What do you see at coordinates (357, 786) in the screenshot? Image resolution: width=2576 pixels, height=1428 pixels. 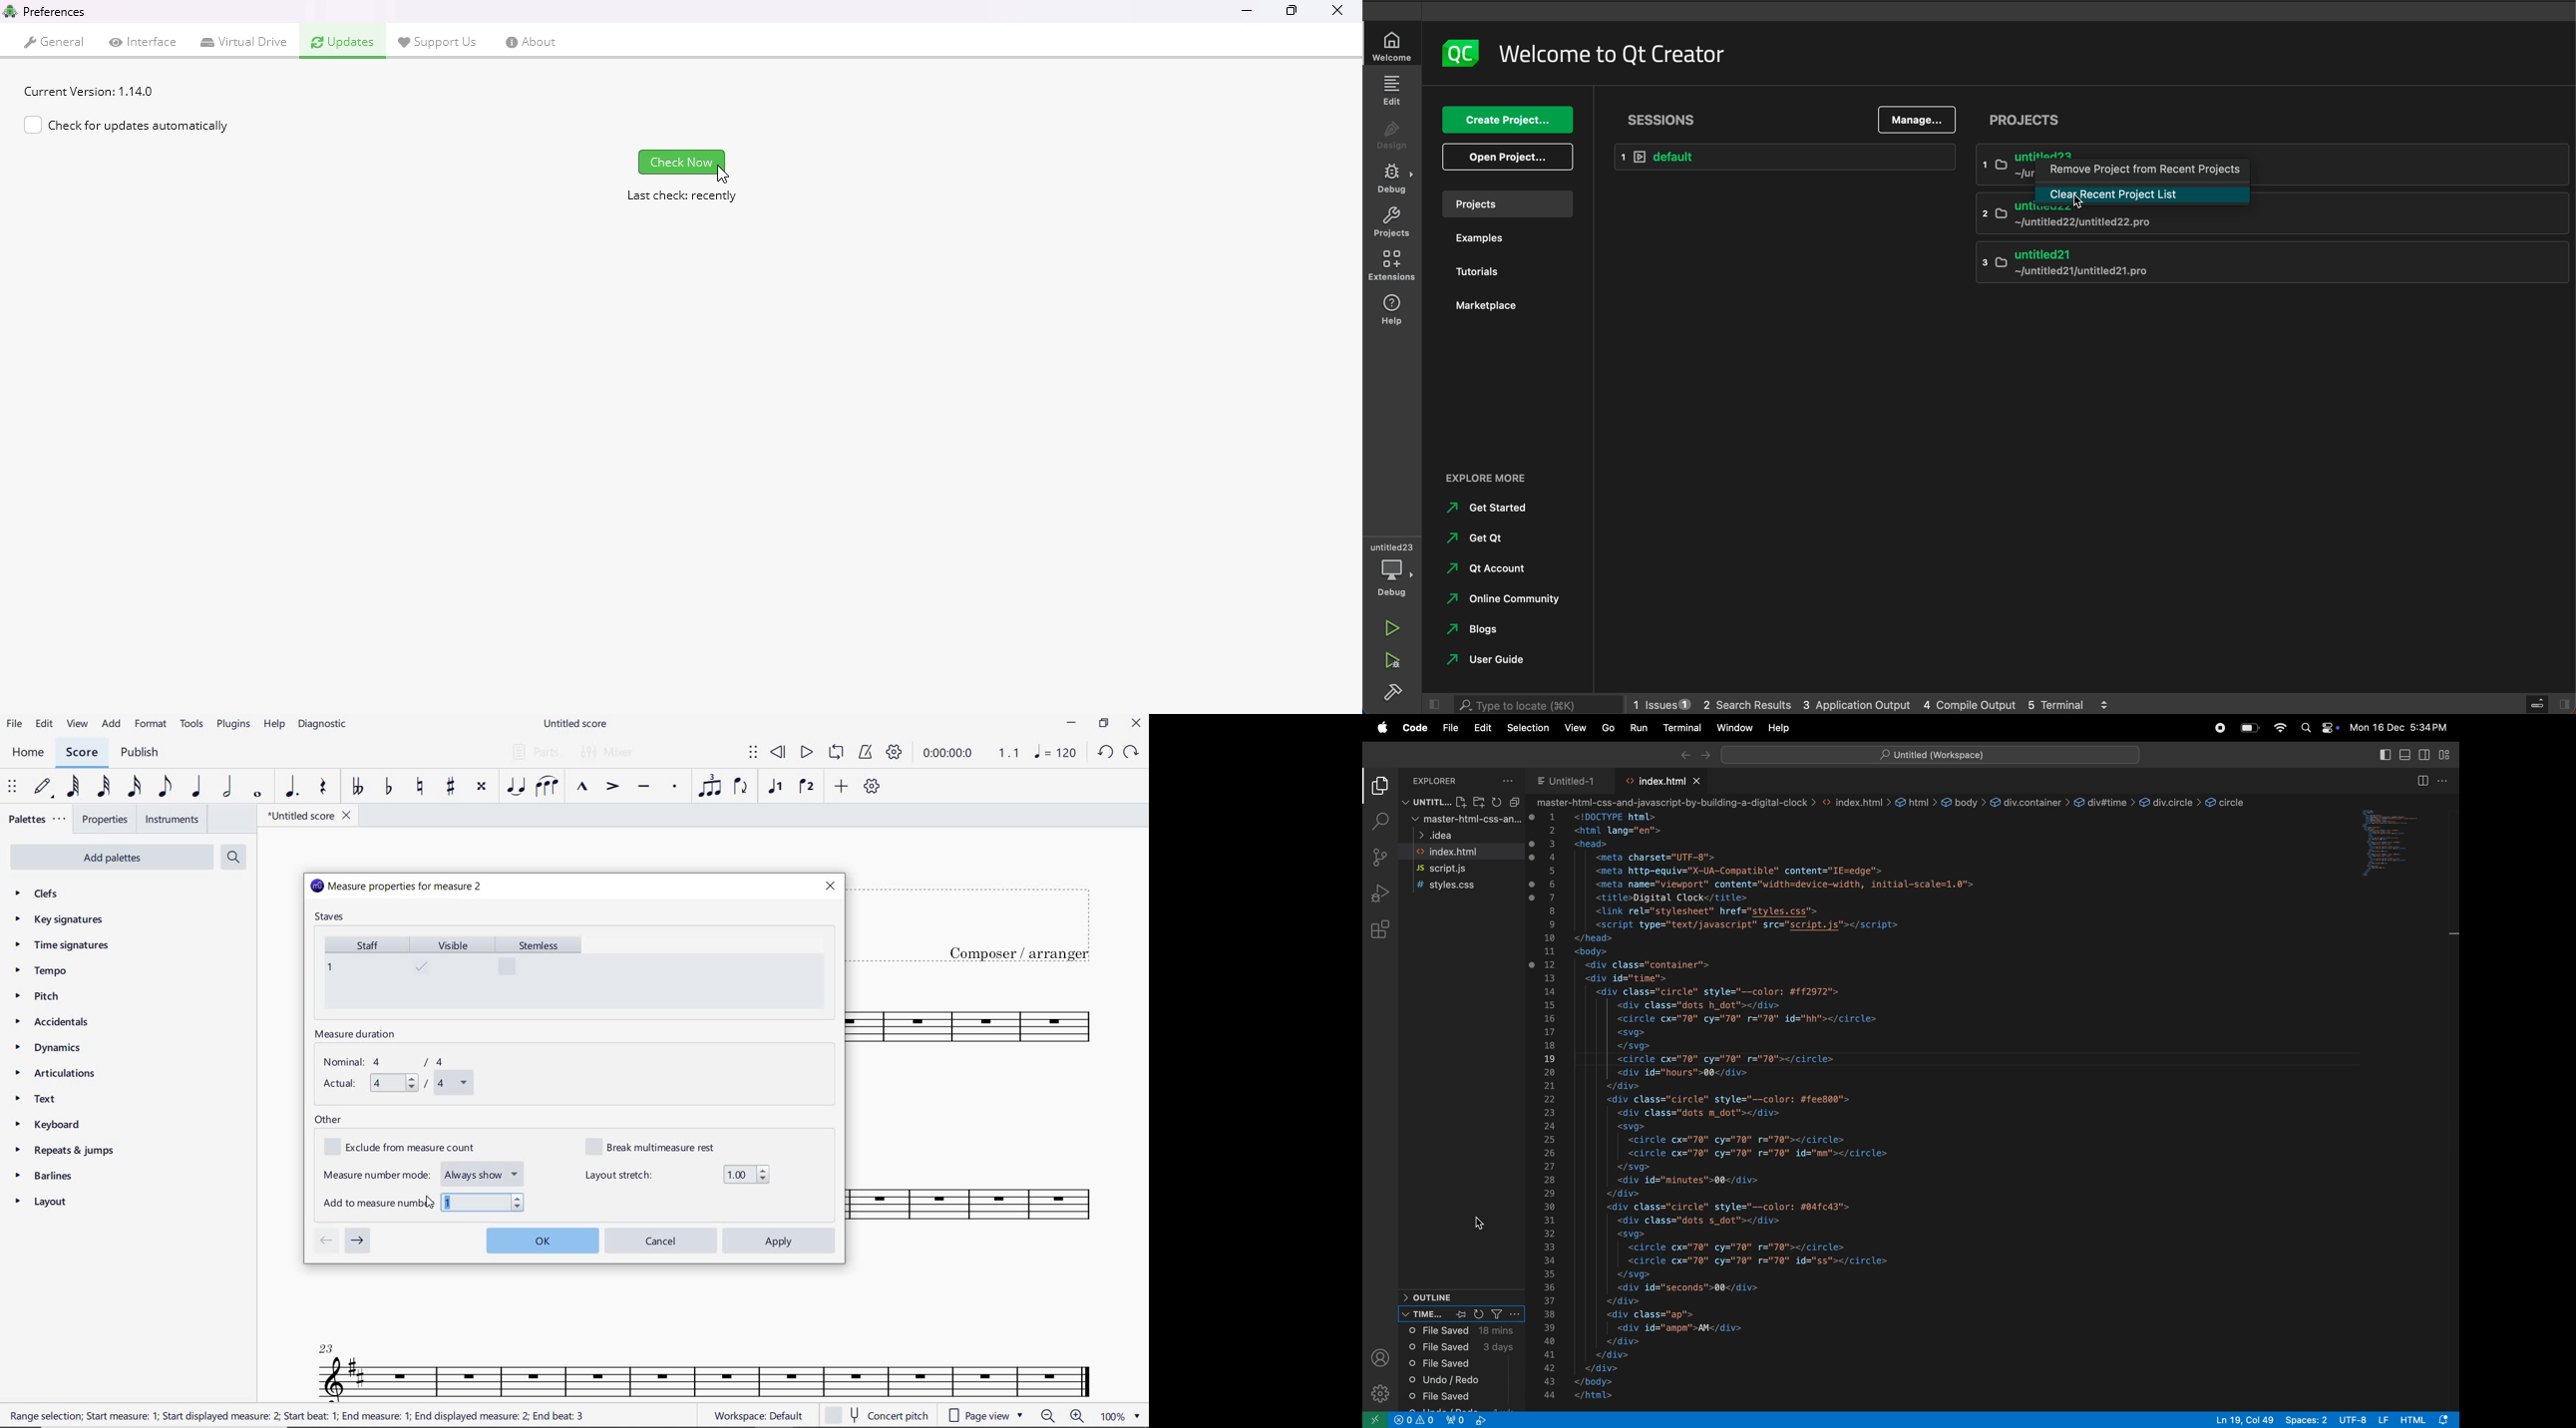 I see `TOGGLE-DOUBLE FLAT` at bounding box center [357, 786].